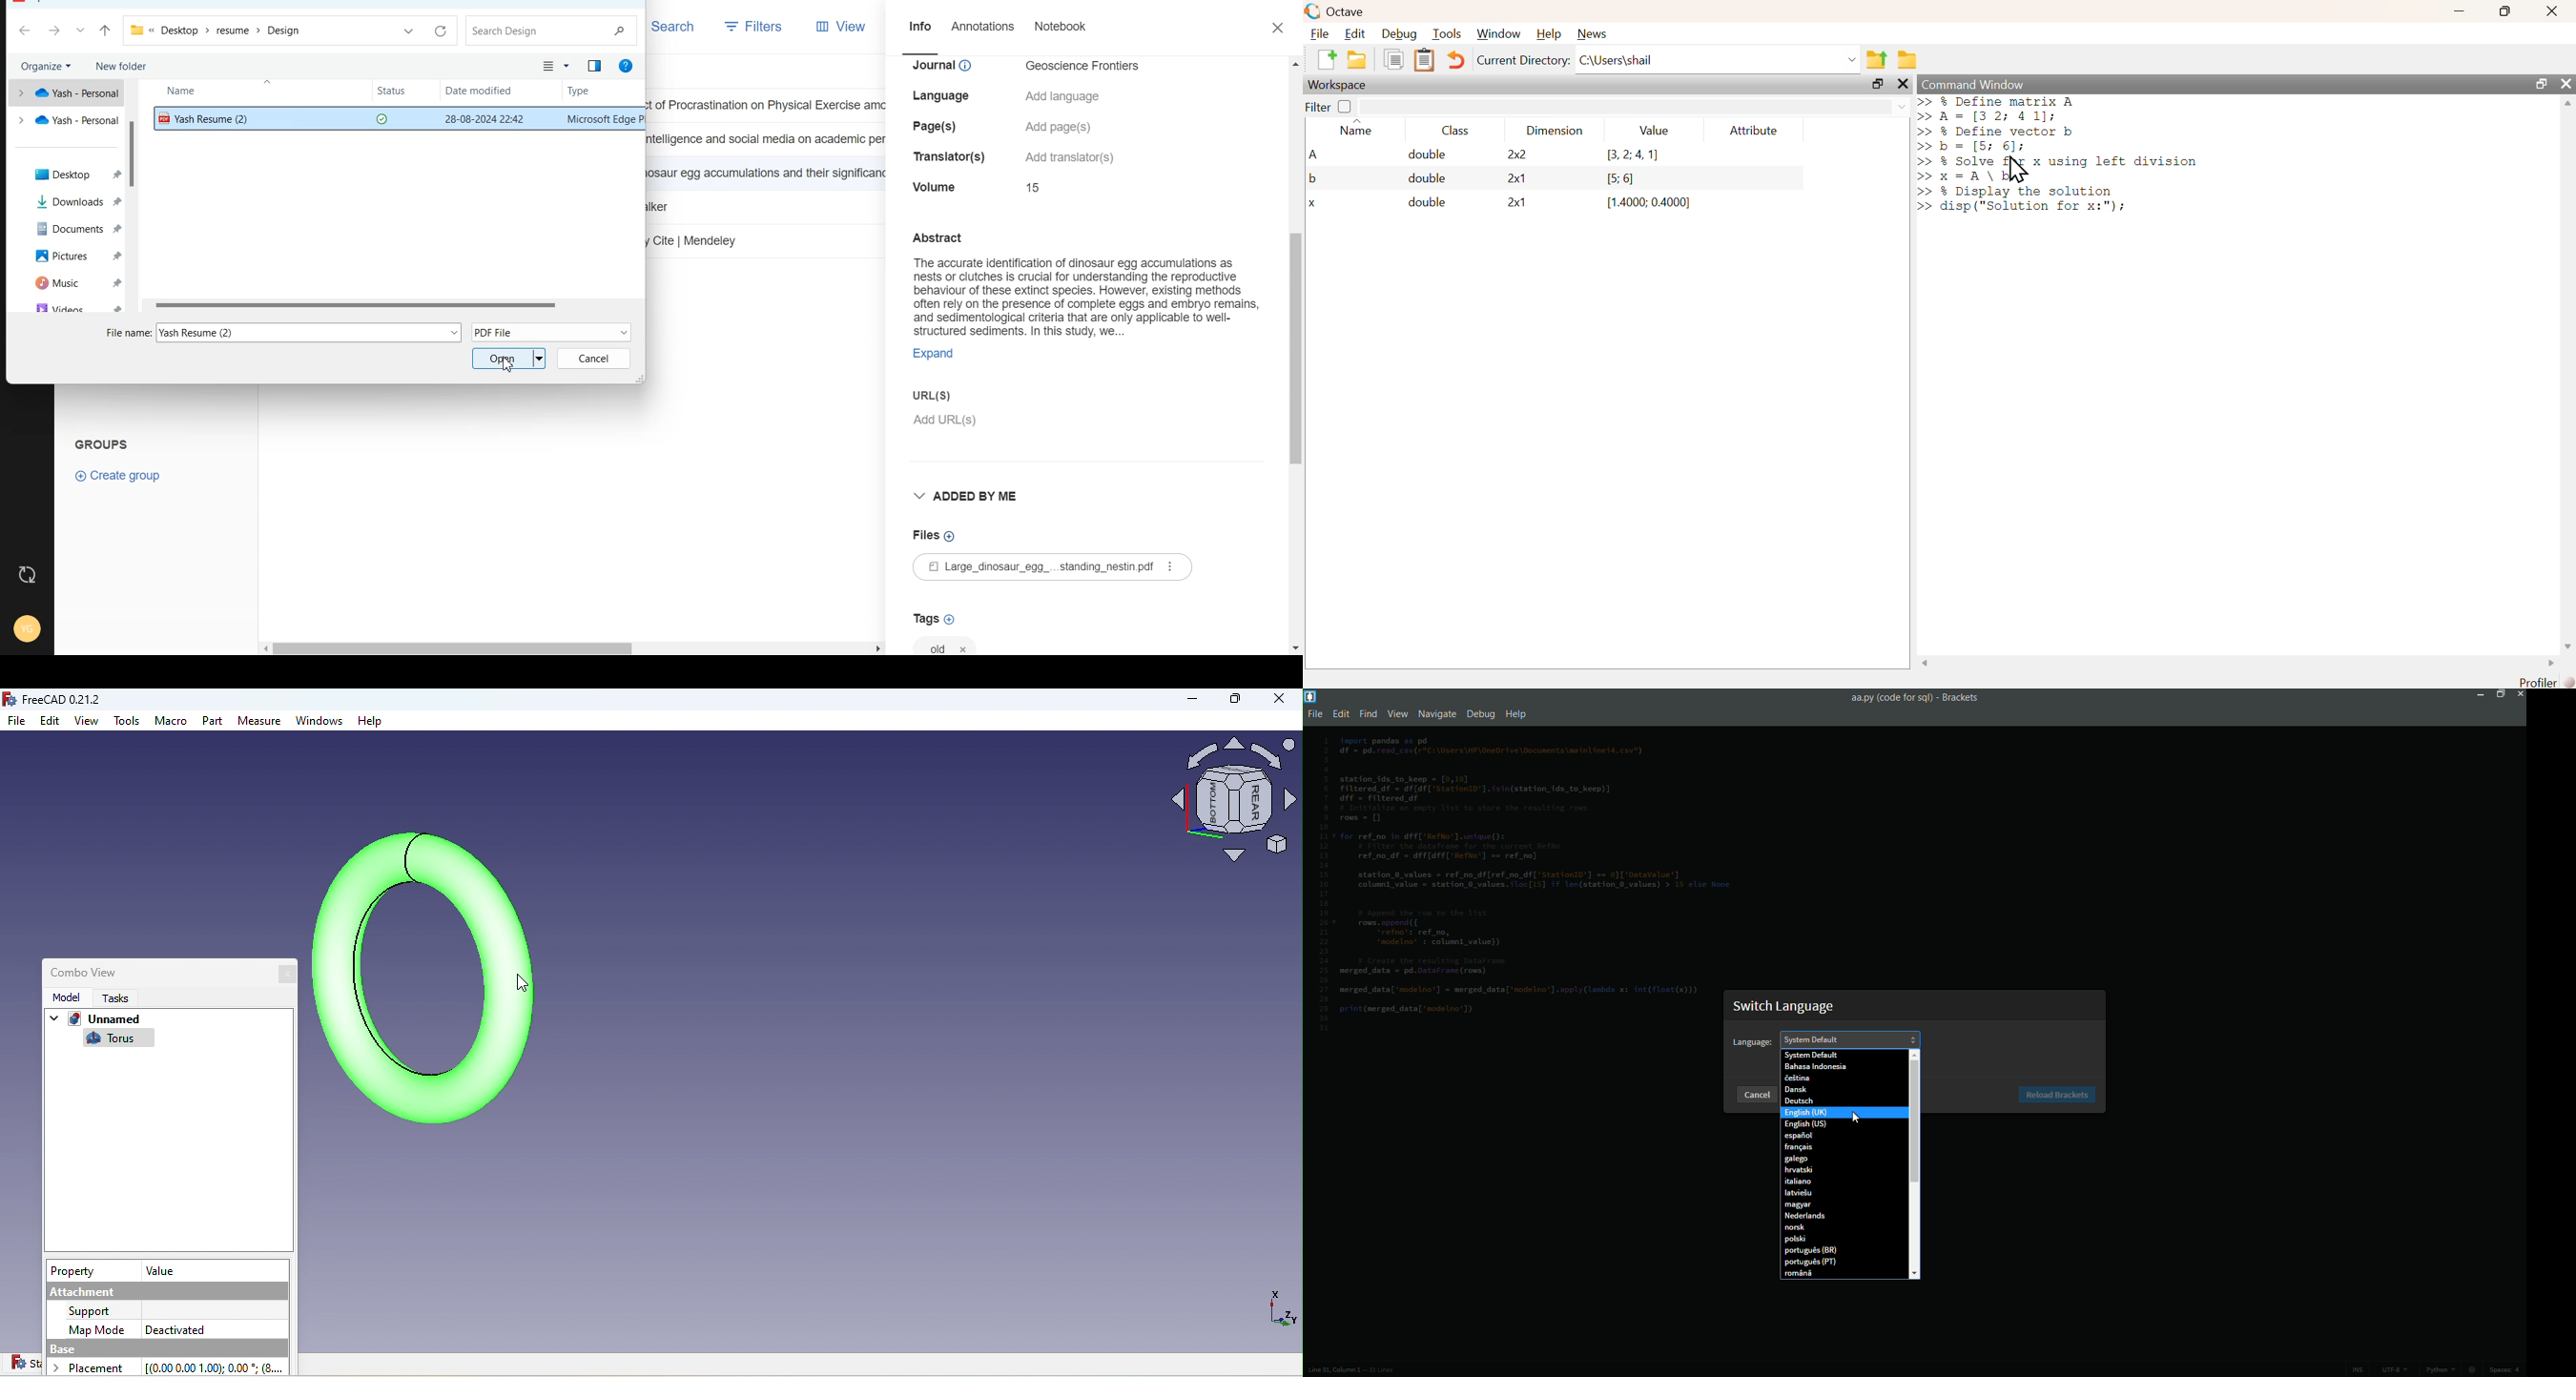 This screenshot has width=2576, height=1400. I want to click on Text, so click(107, 442).